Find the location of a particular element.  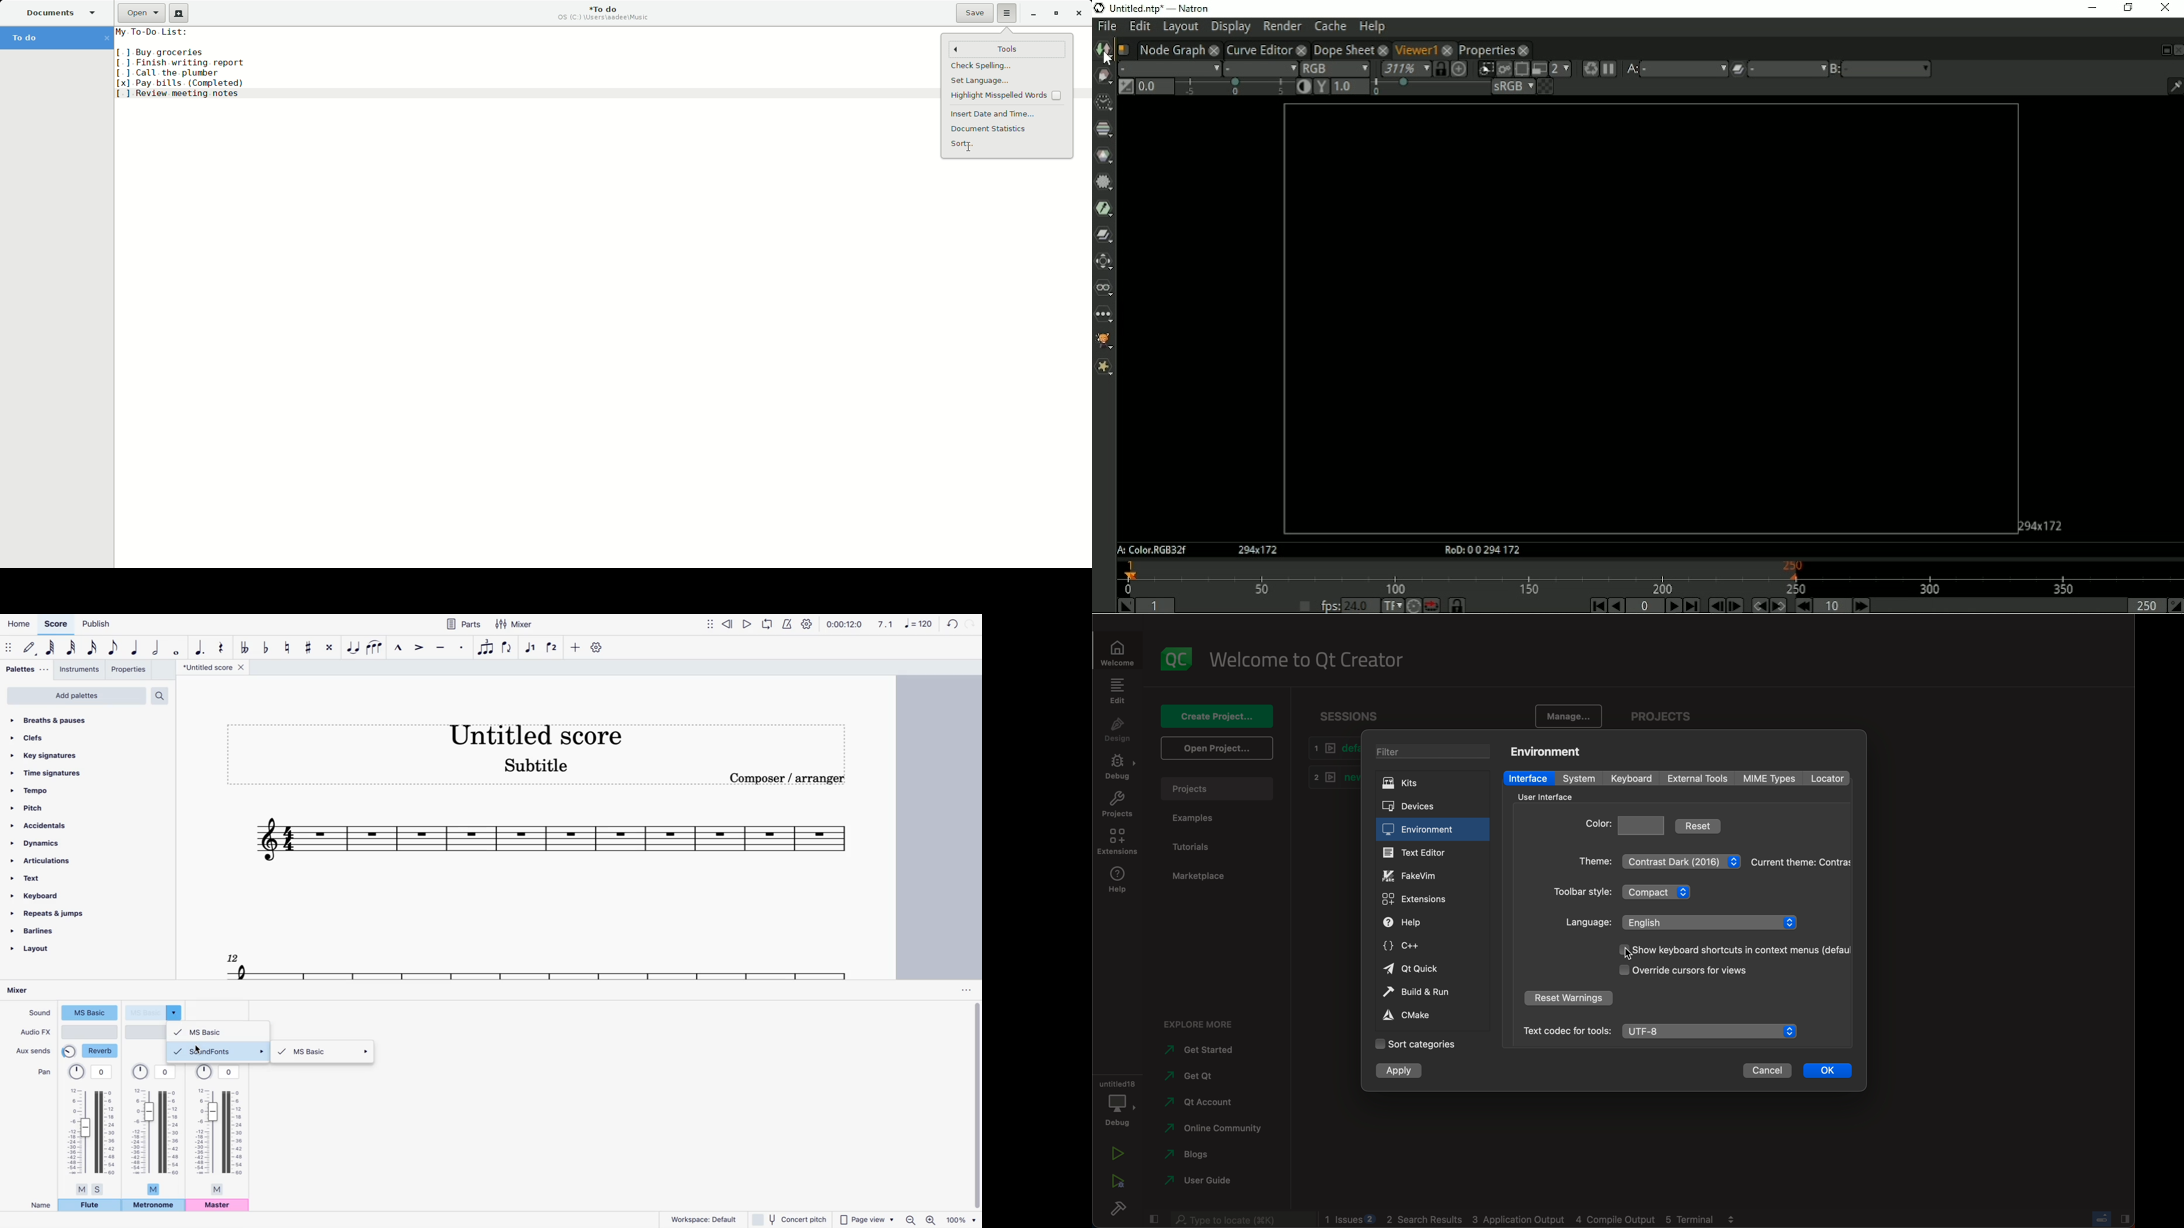

full note is located at coordinates (178, 650).